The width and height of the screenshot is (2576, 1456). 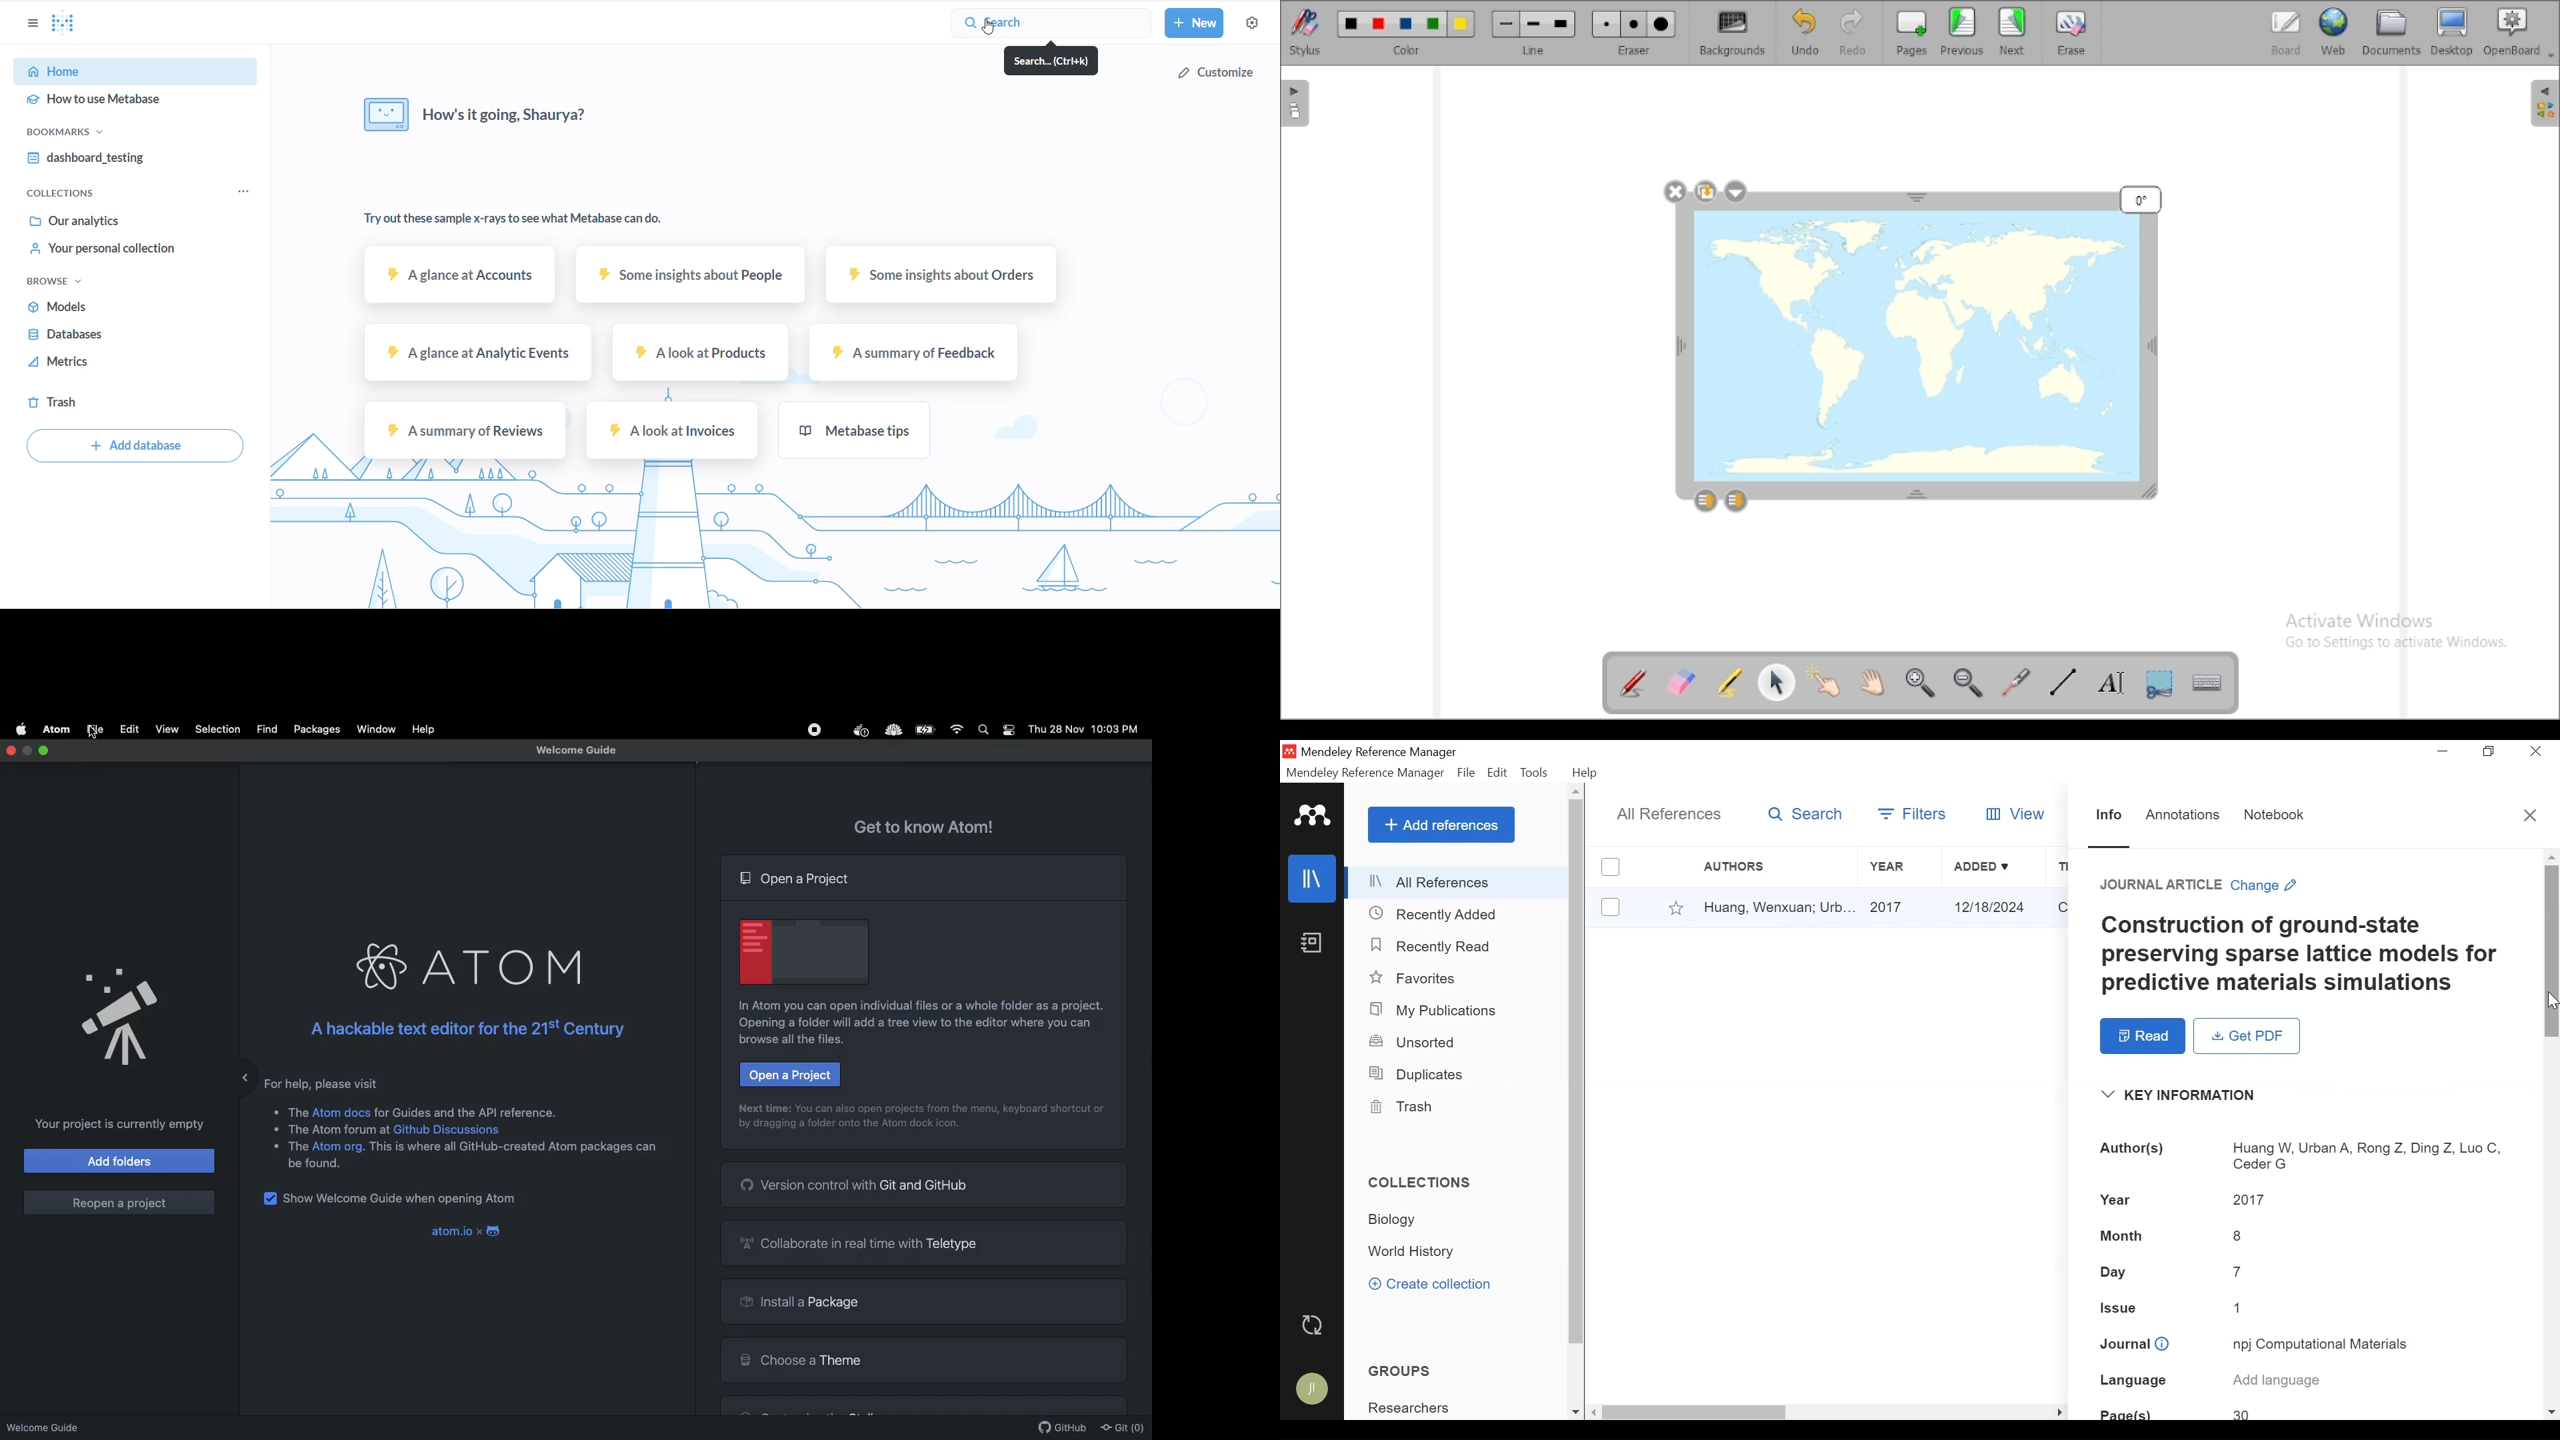 I want to click on color, so click(x=1407, y=32).